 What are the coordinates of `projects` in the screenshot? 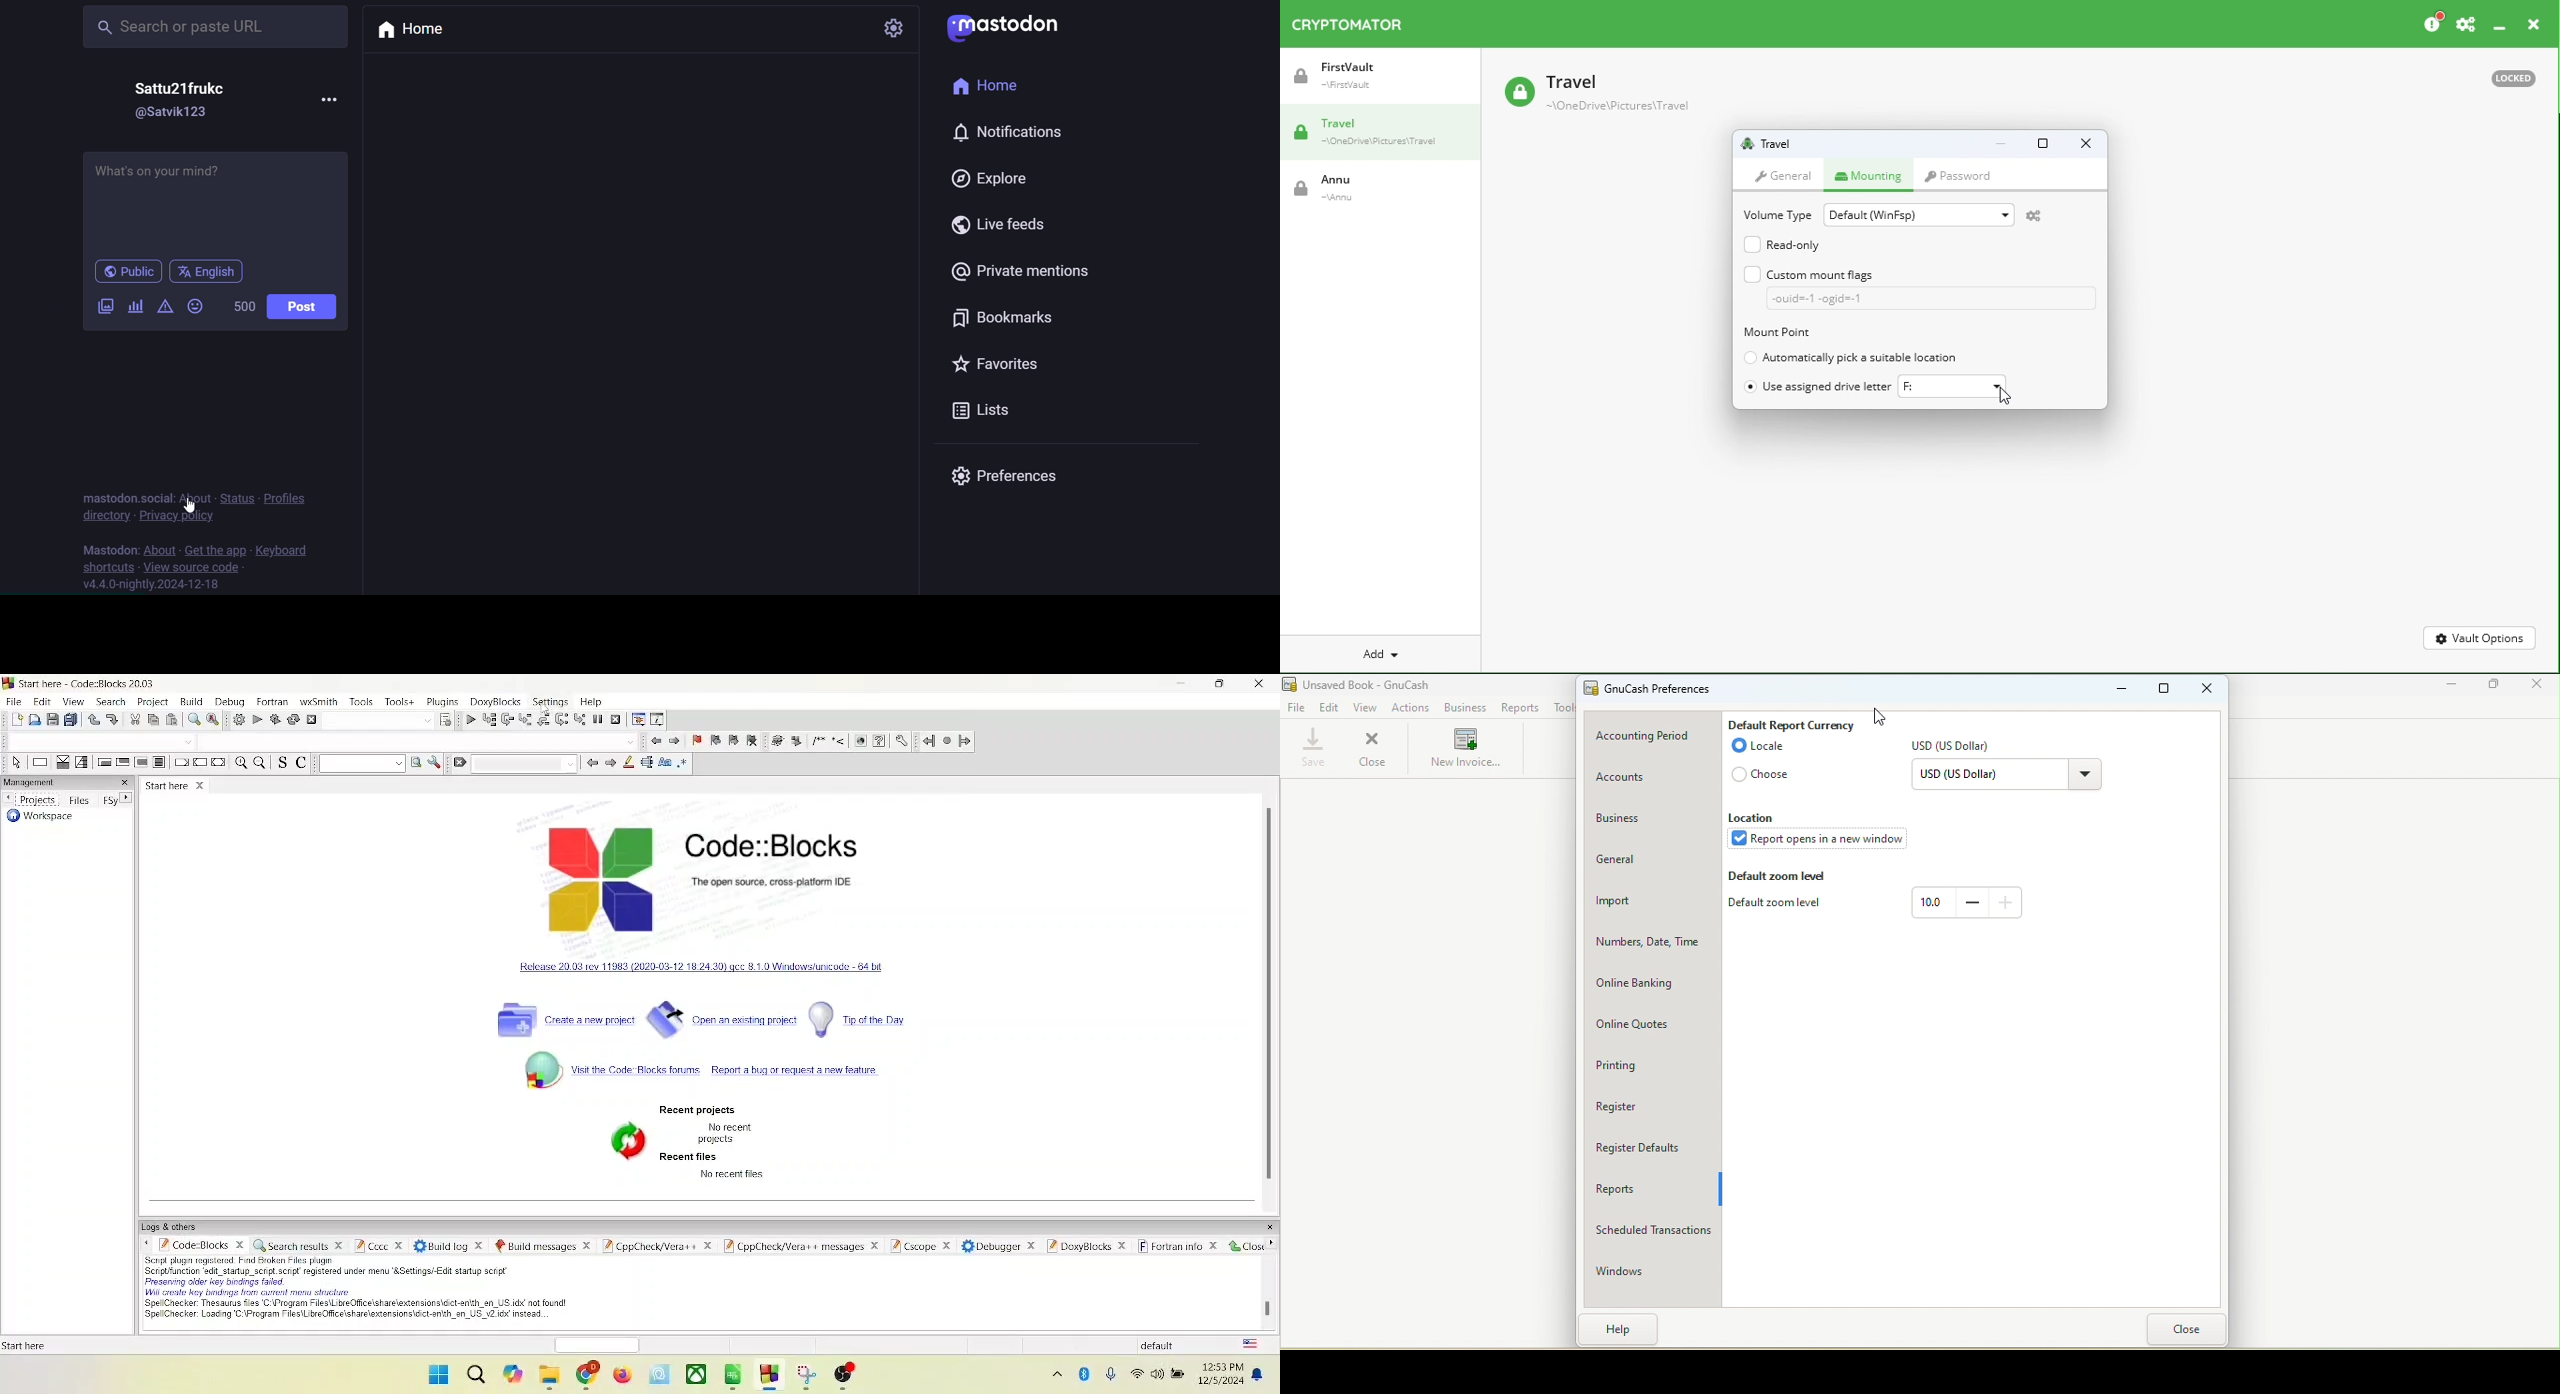 It's located at (30, 799).